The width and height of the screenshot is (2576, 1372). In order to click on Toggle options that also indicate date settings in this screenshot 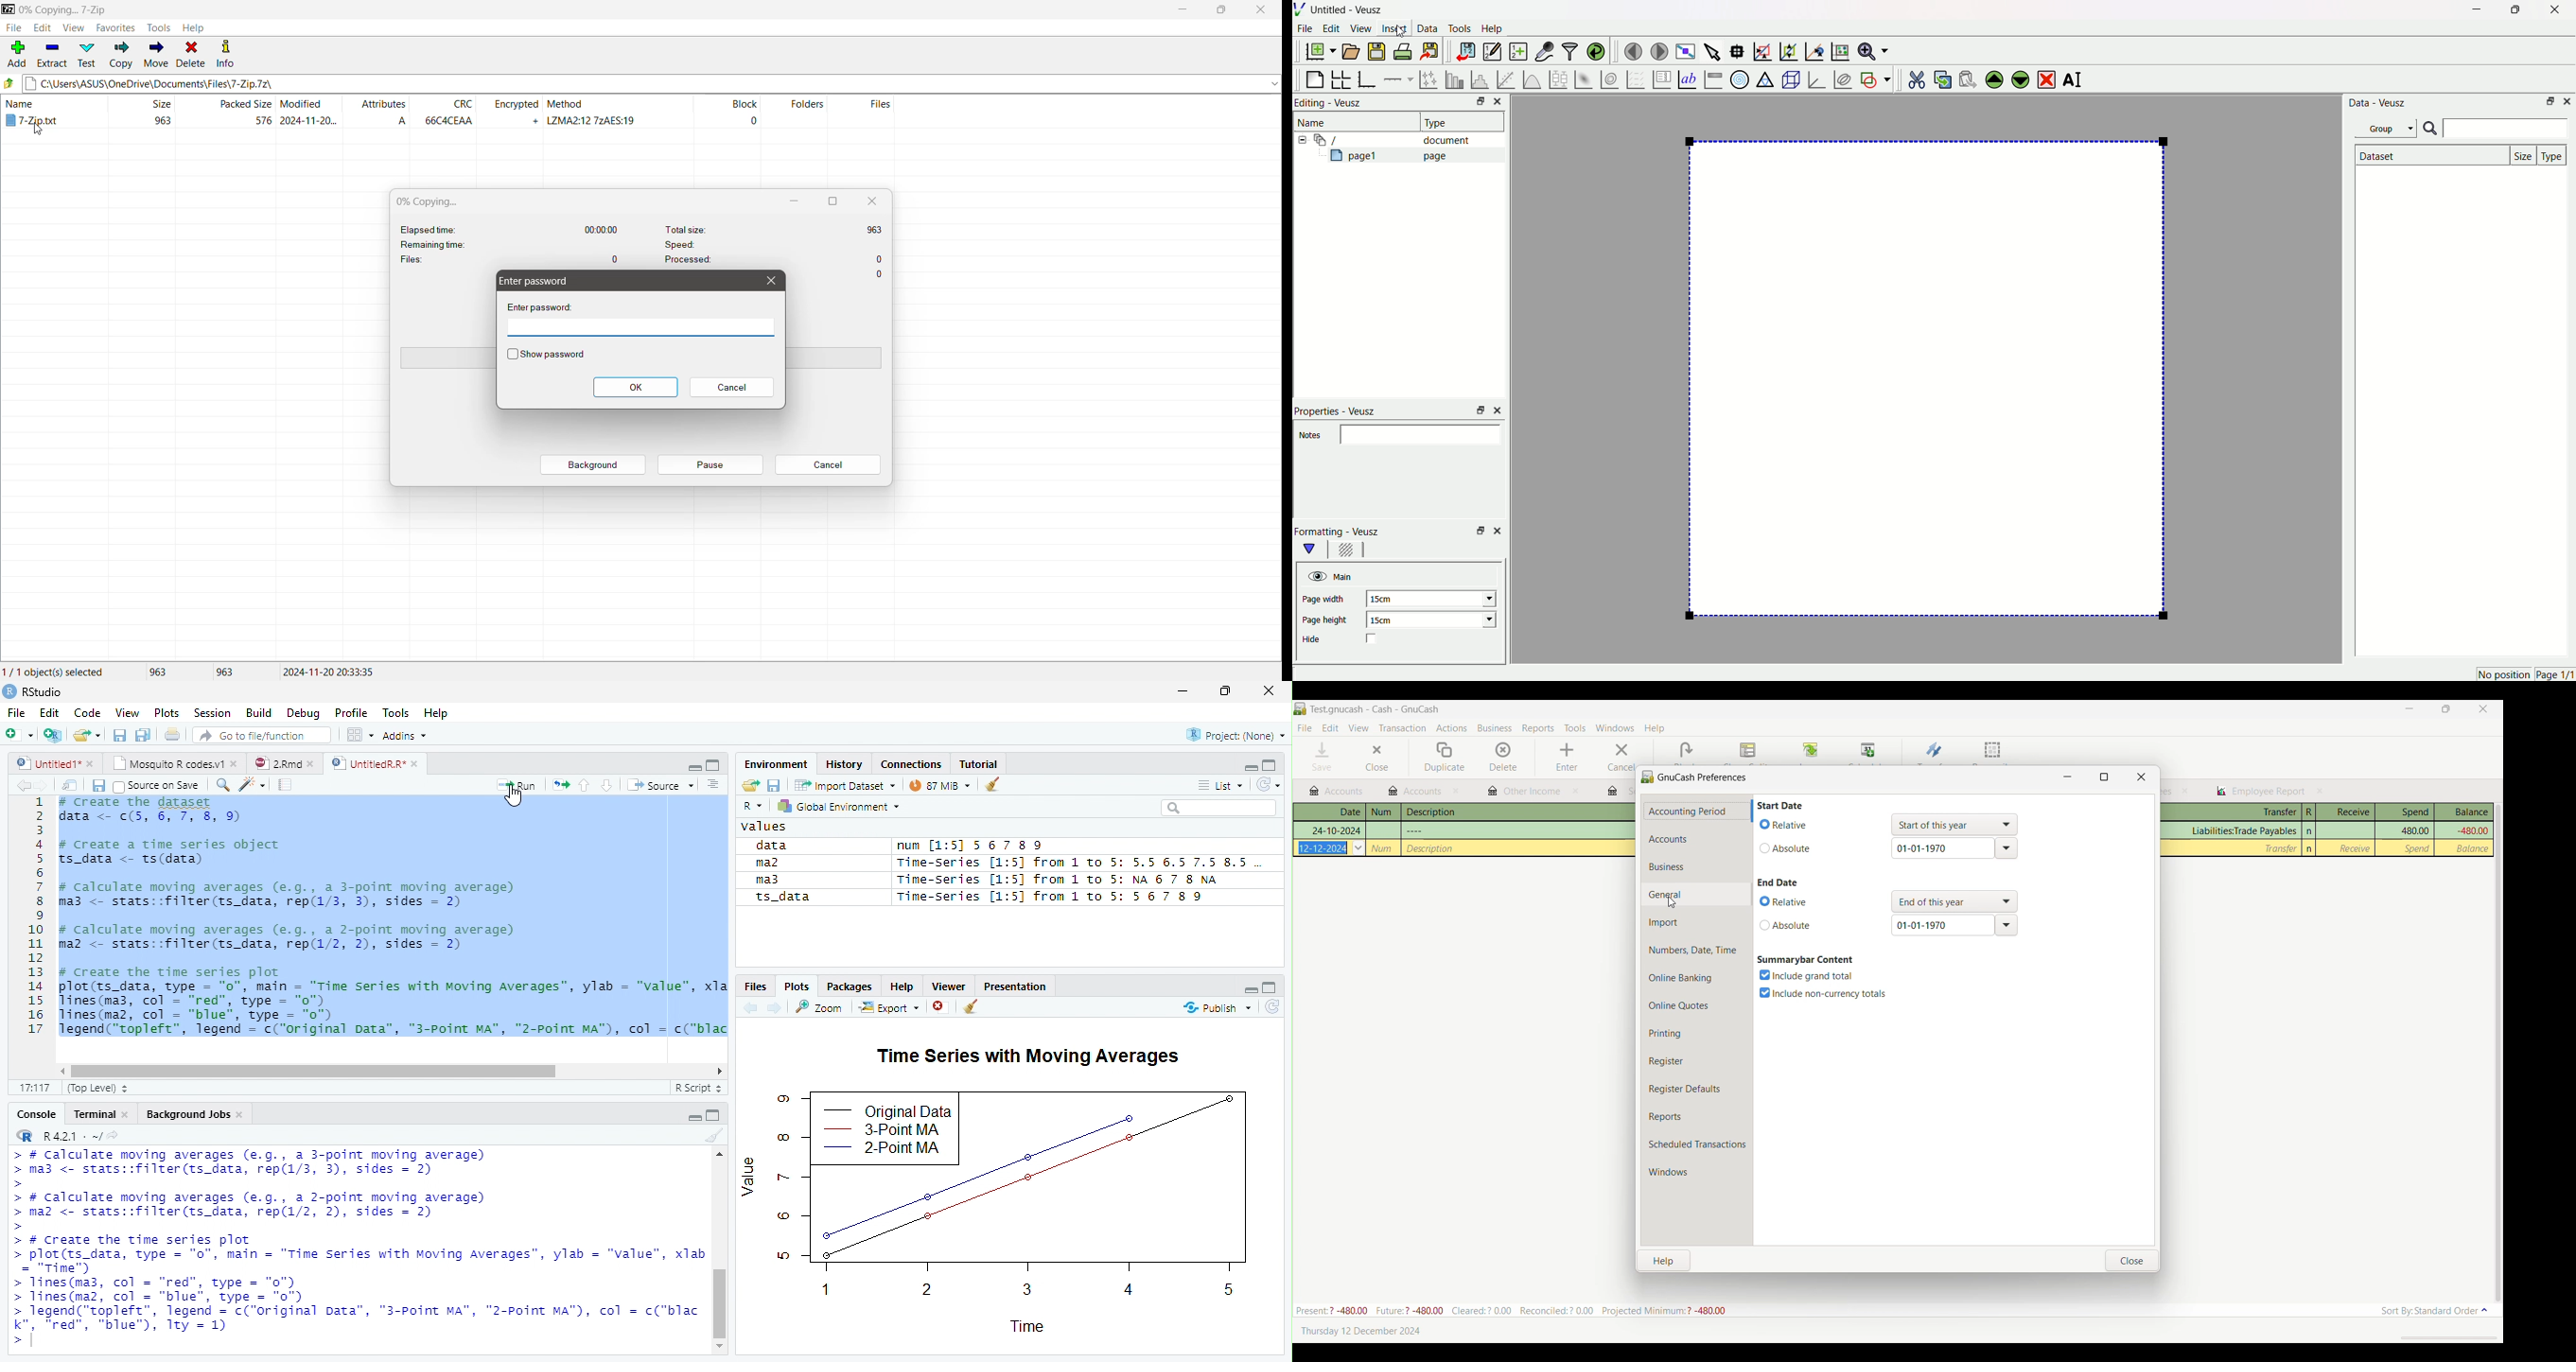, I will do `click(1785, 902)`.